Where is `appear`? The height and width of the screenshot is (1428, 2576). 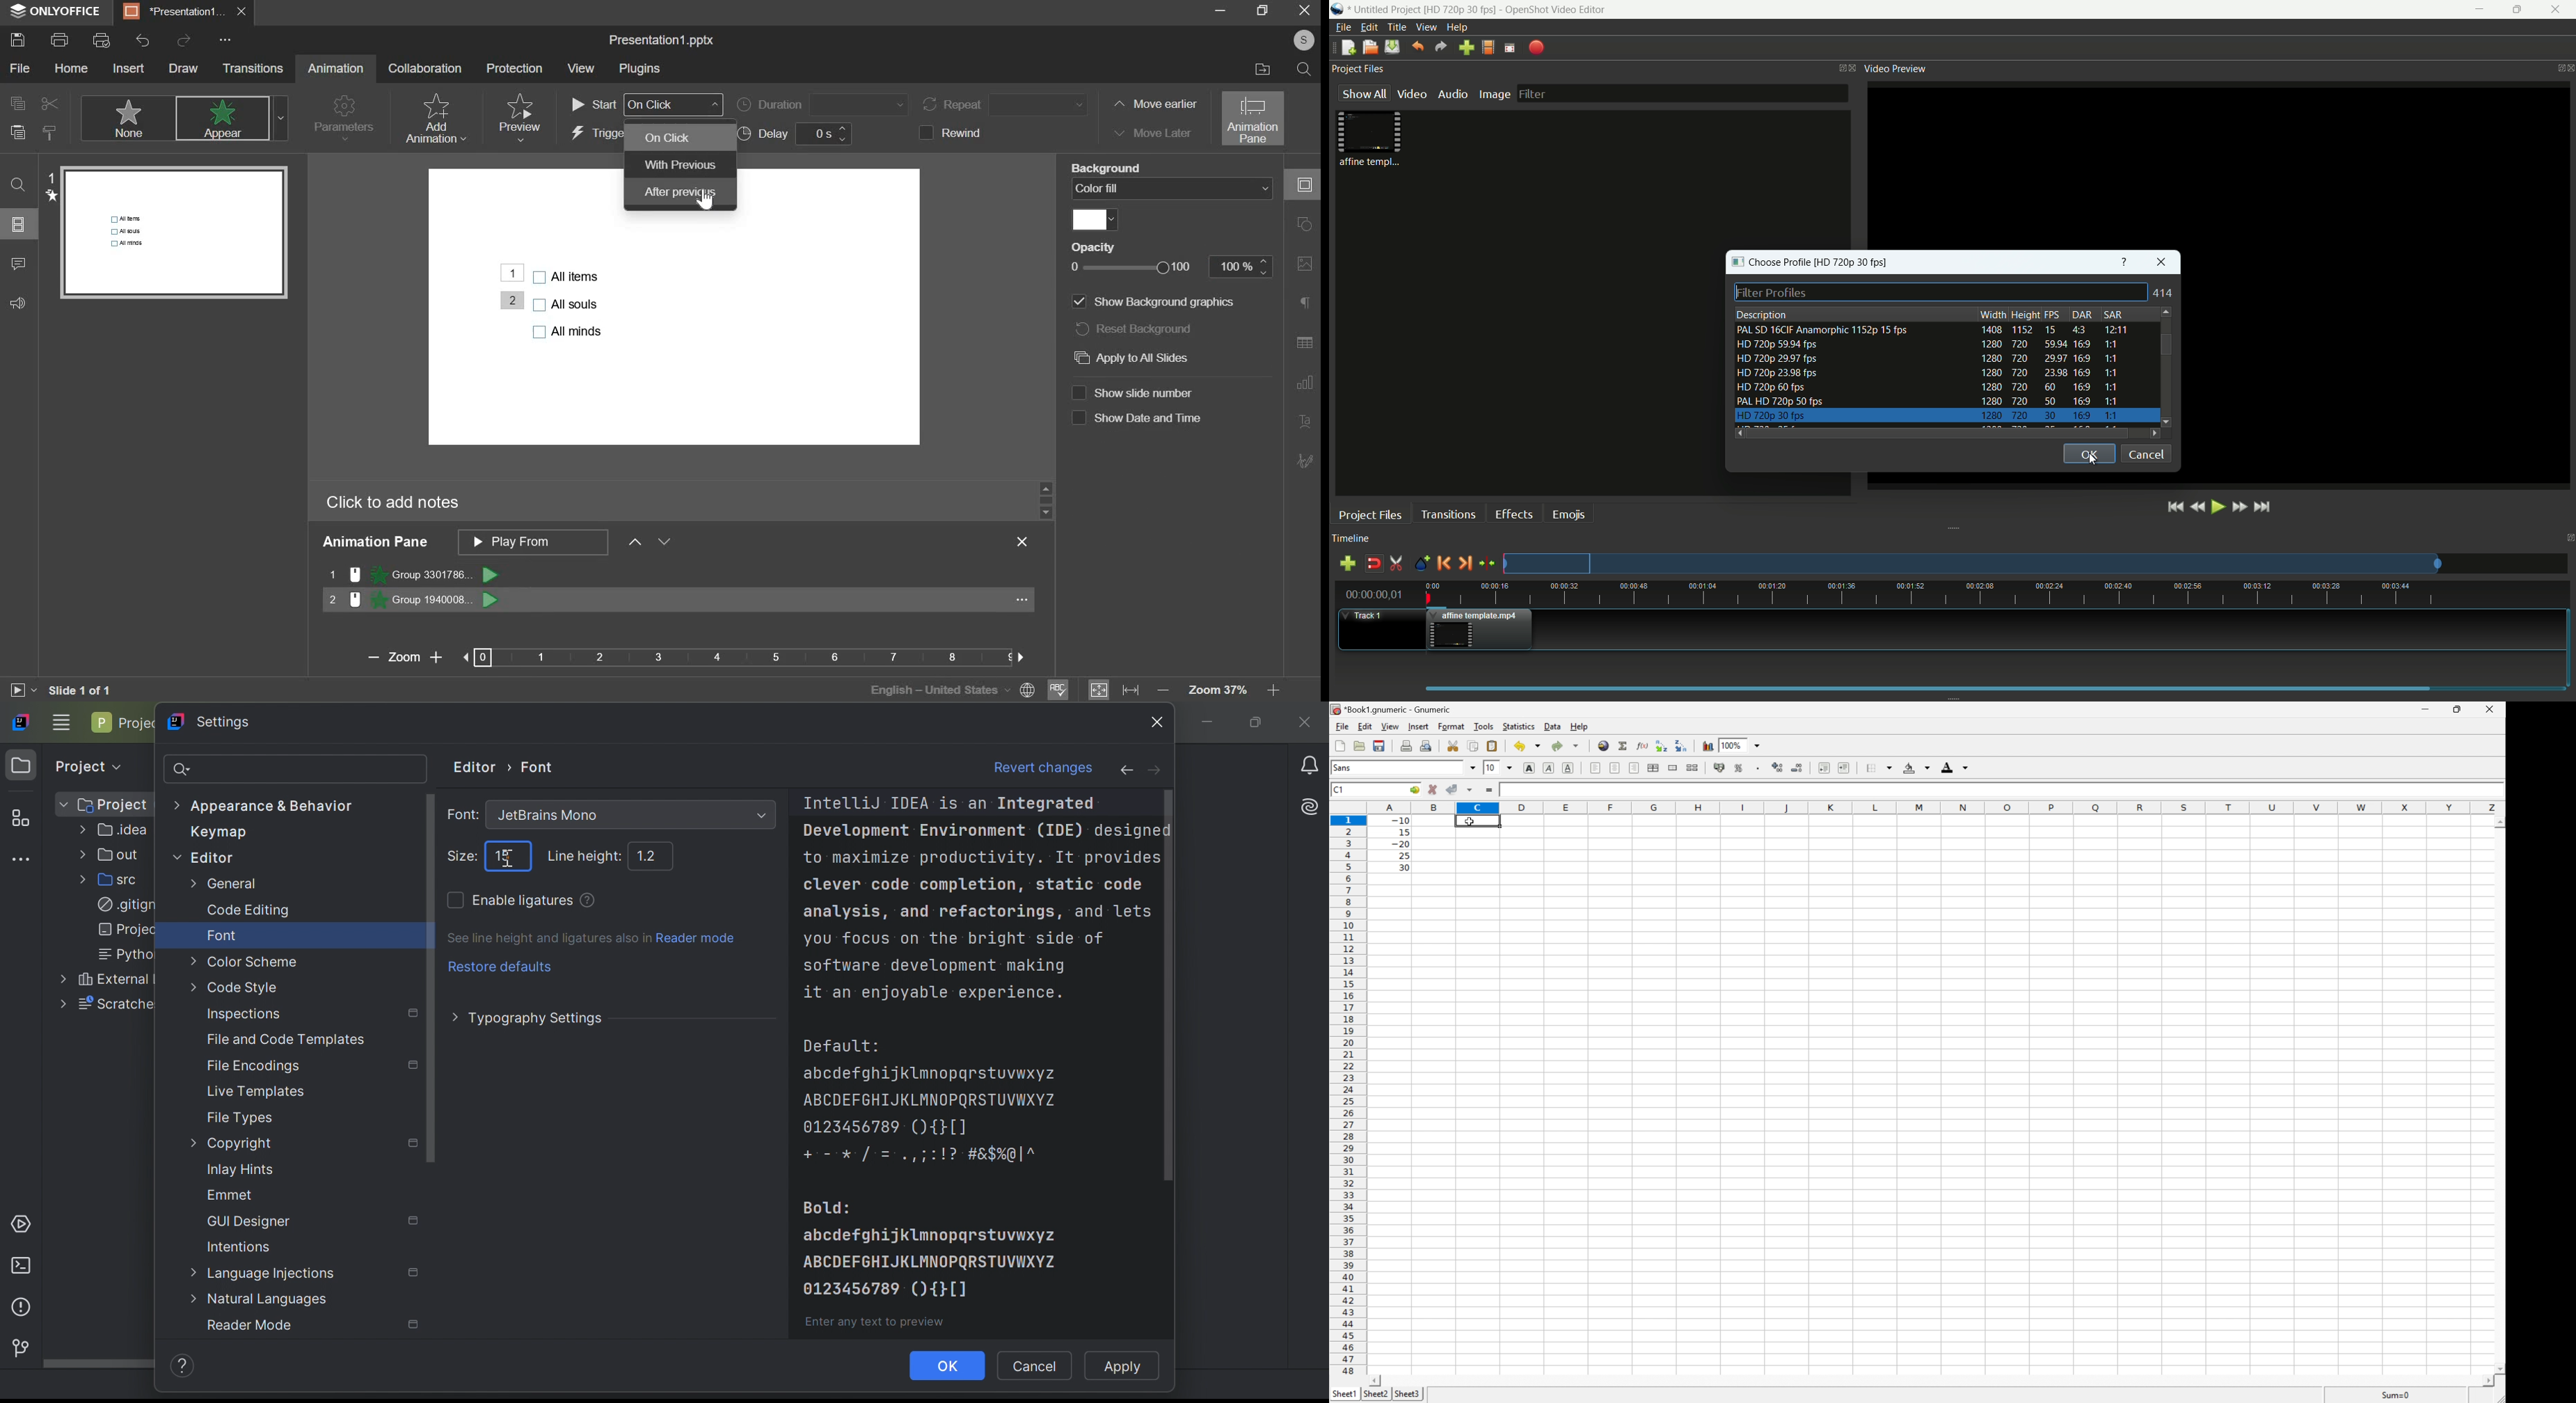 appear is located at coordinates (231, 119).